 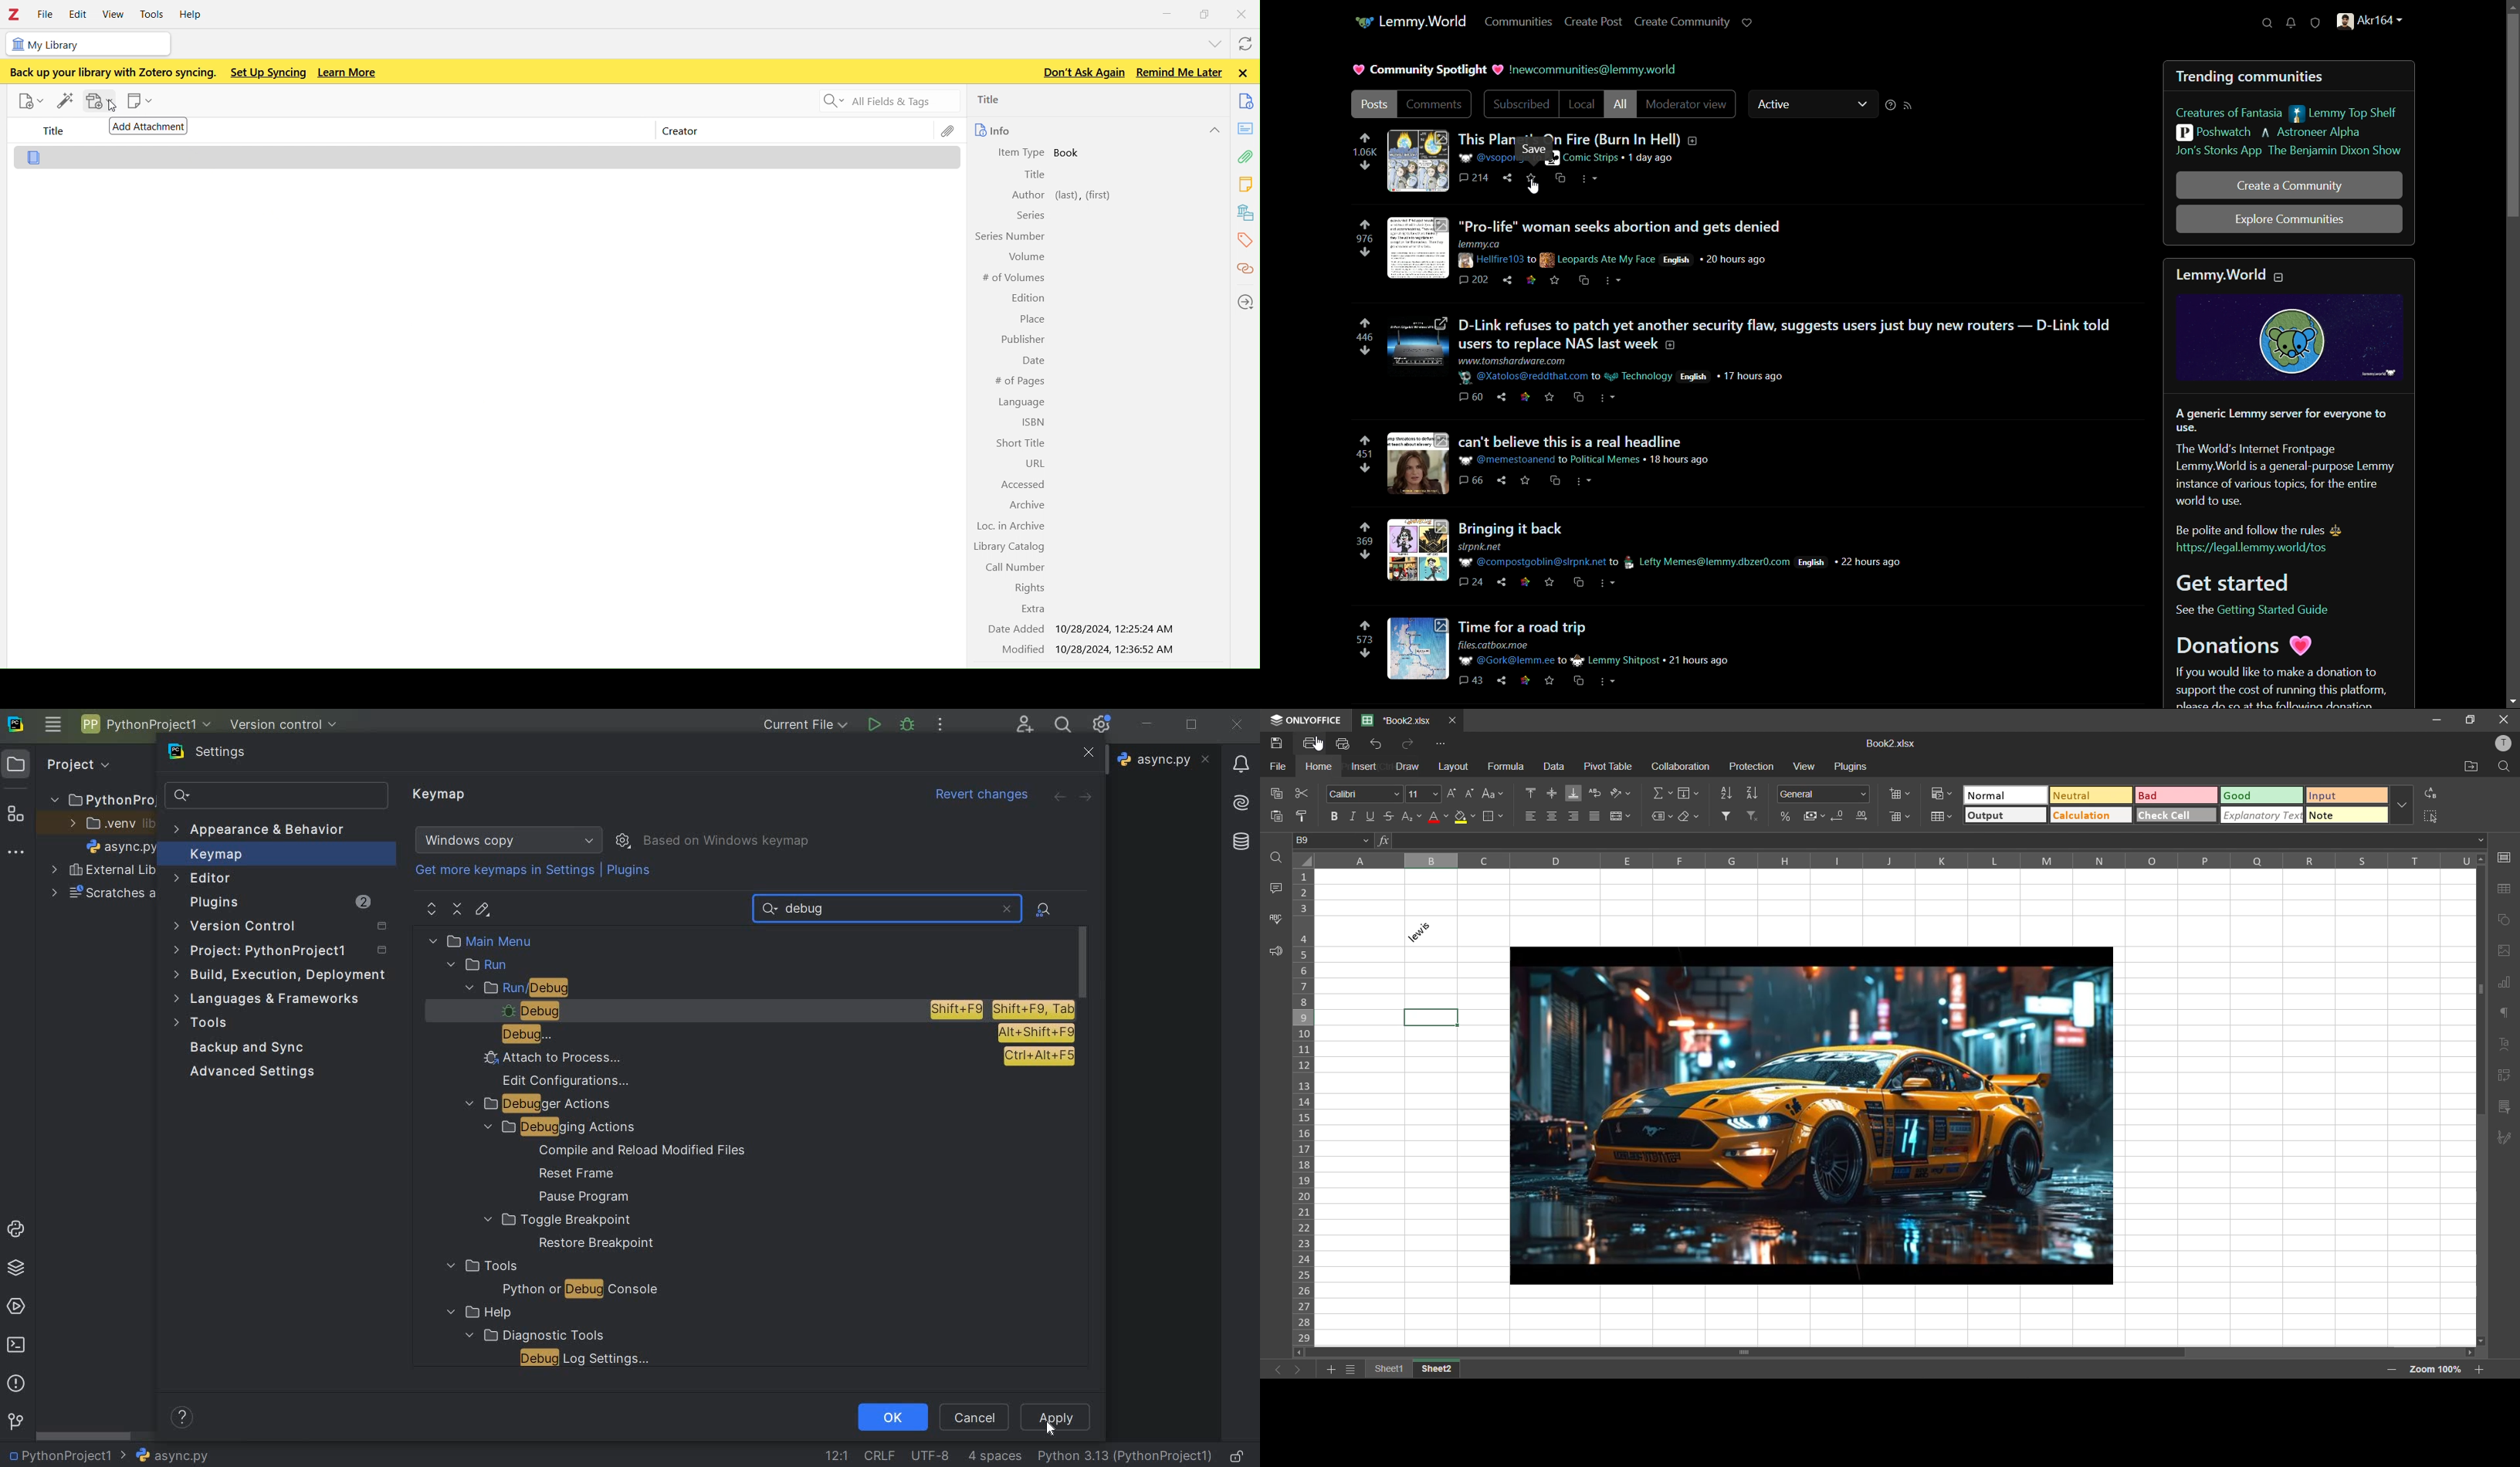 What do you see at coordinates (1454, 794) in the screenshot?
I see `increment size` at bounding box center [1454, 794].